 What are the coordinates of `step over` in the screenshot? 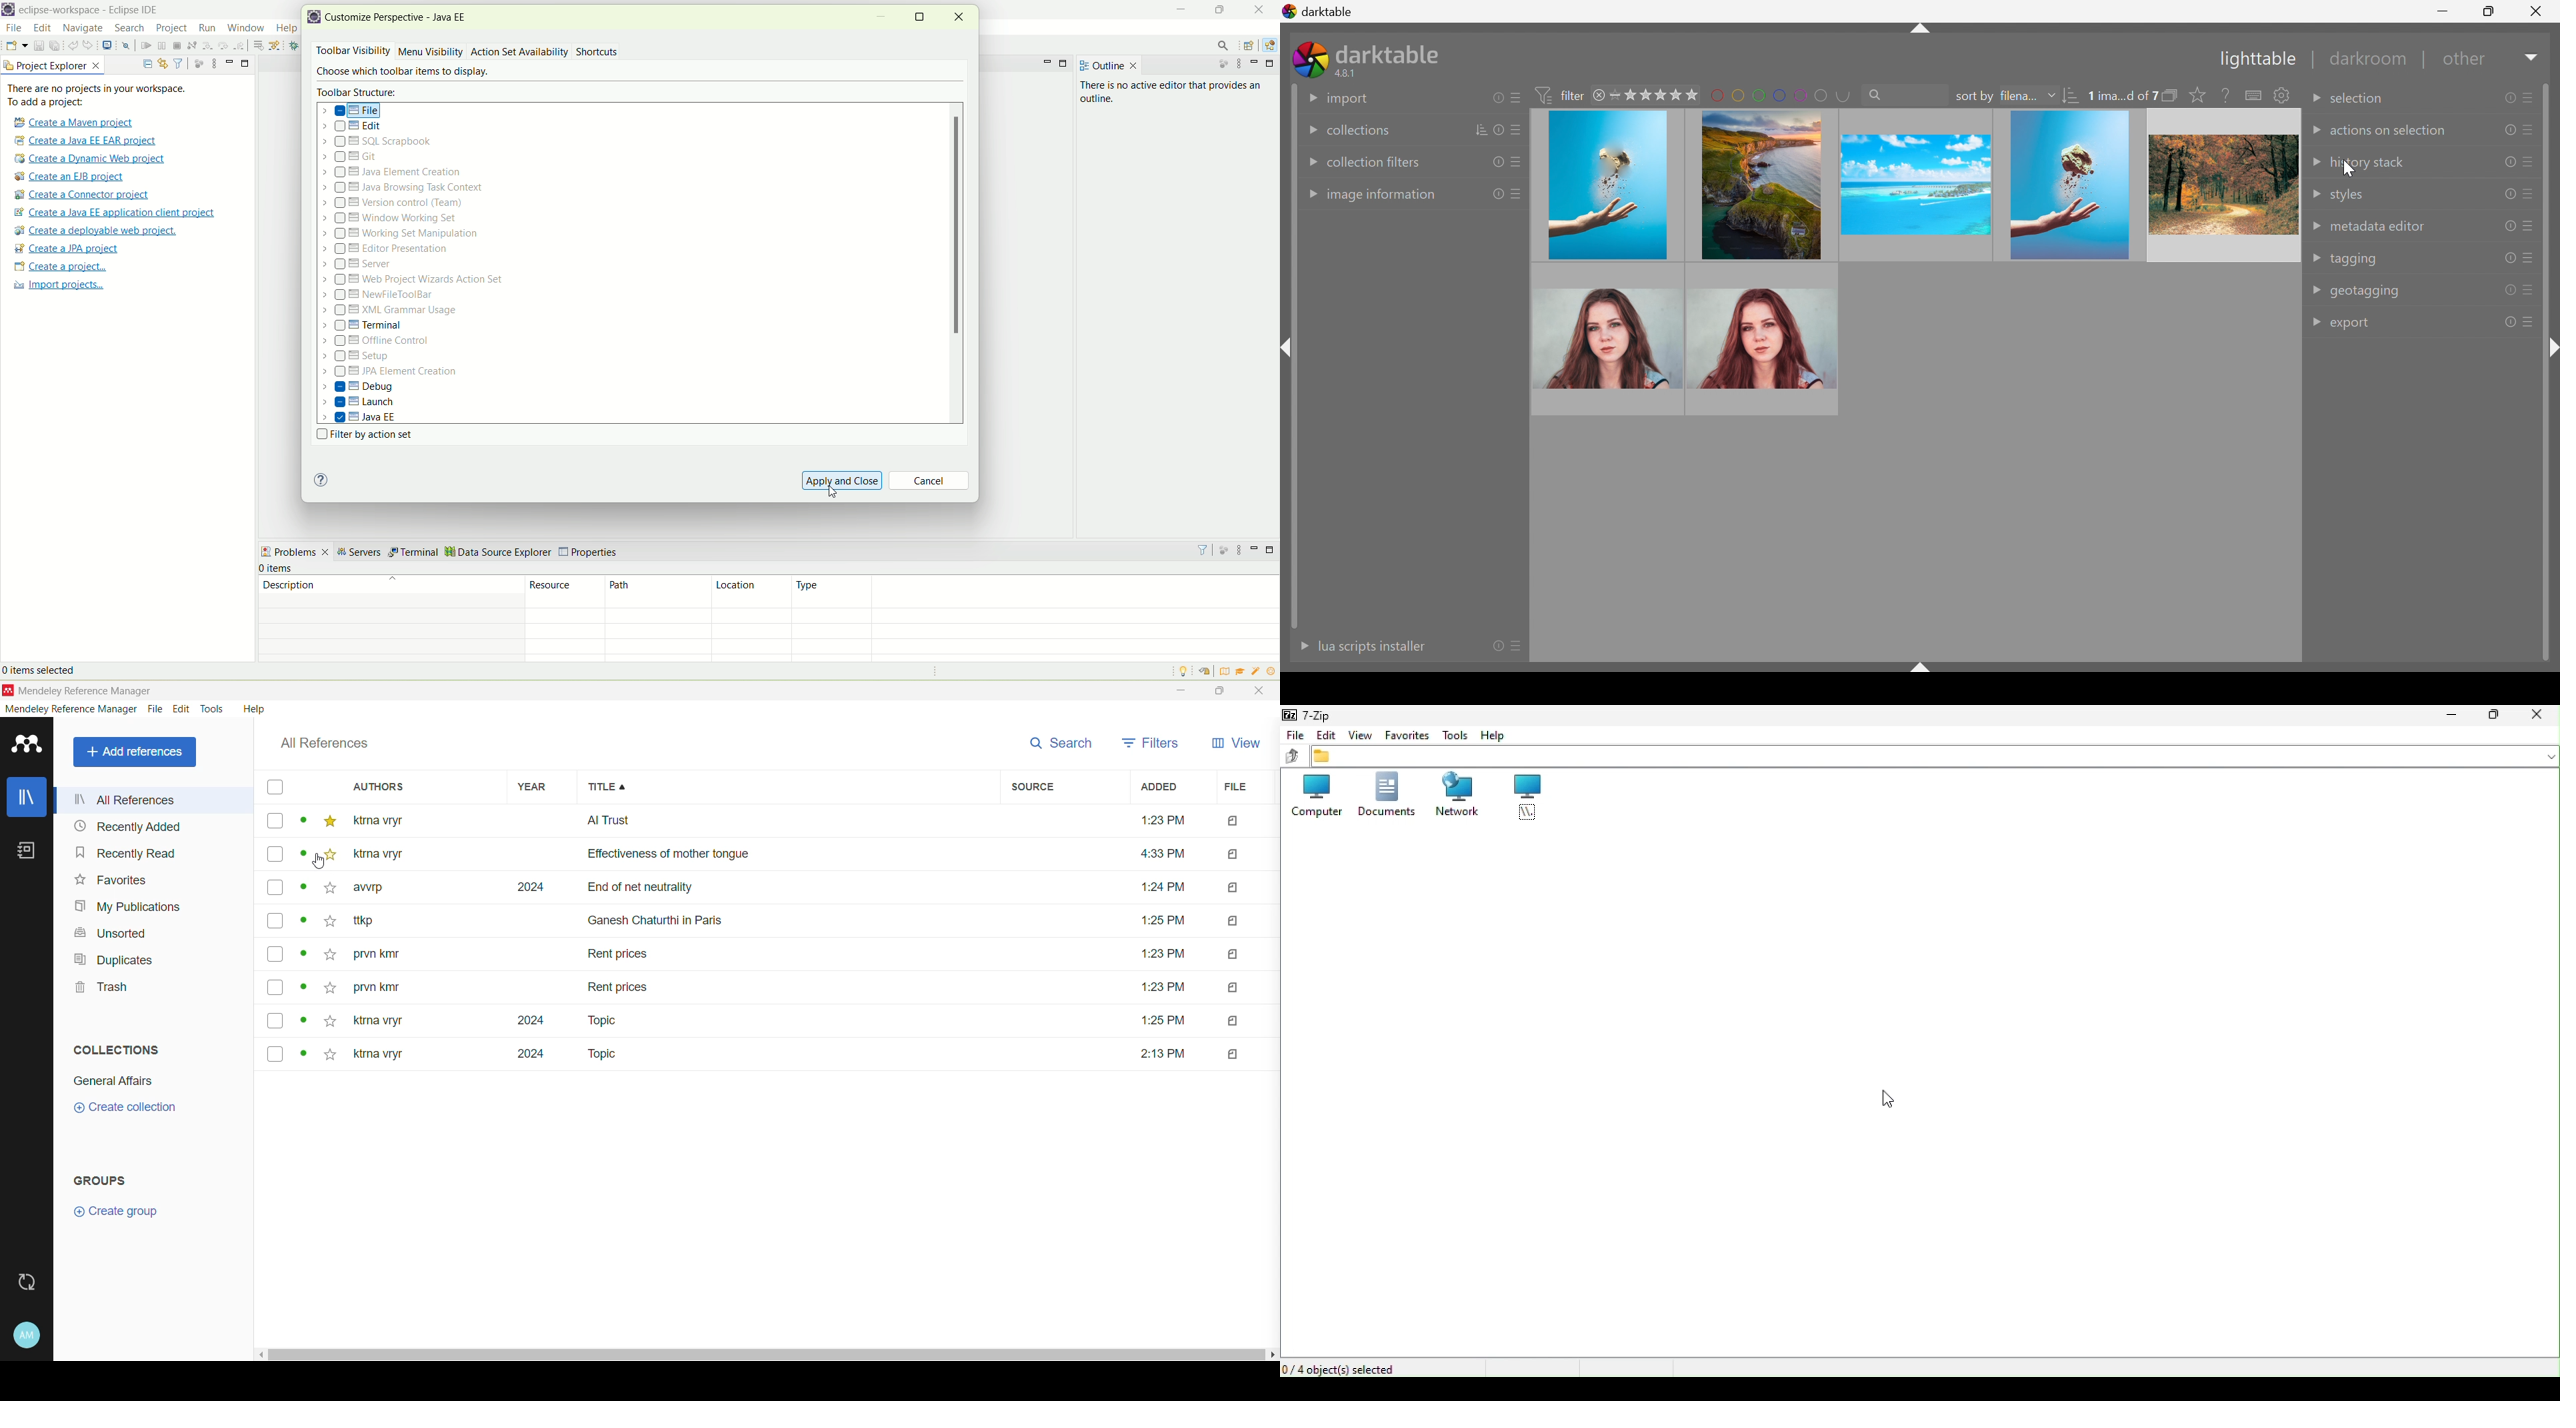 It's located at (223, 45).